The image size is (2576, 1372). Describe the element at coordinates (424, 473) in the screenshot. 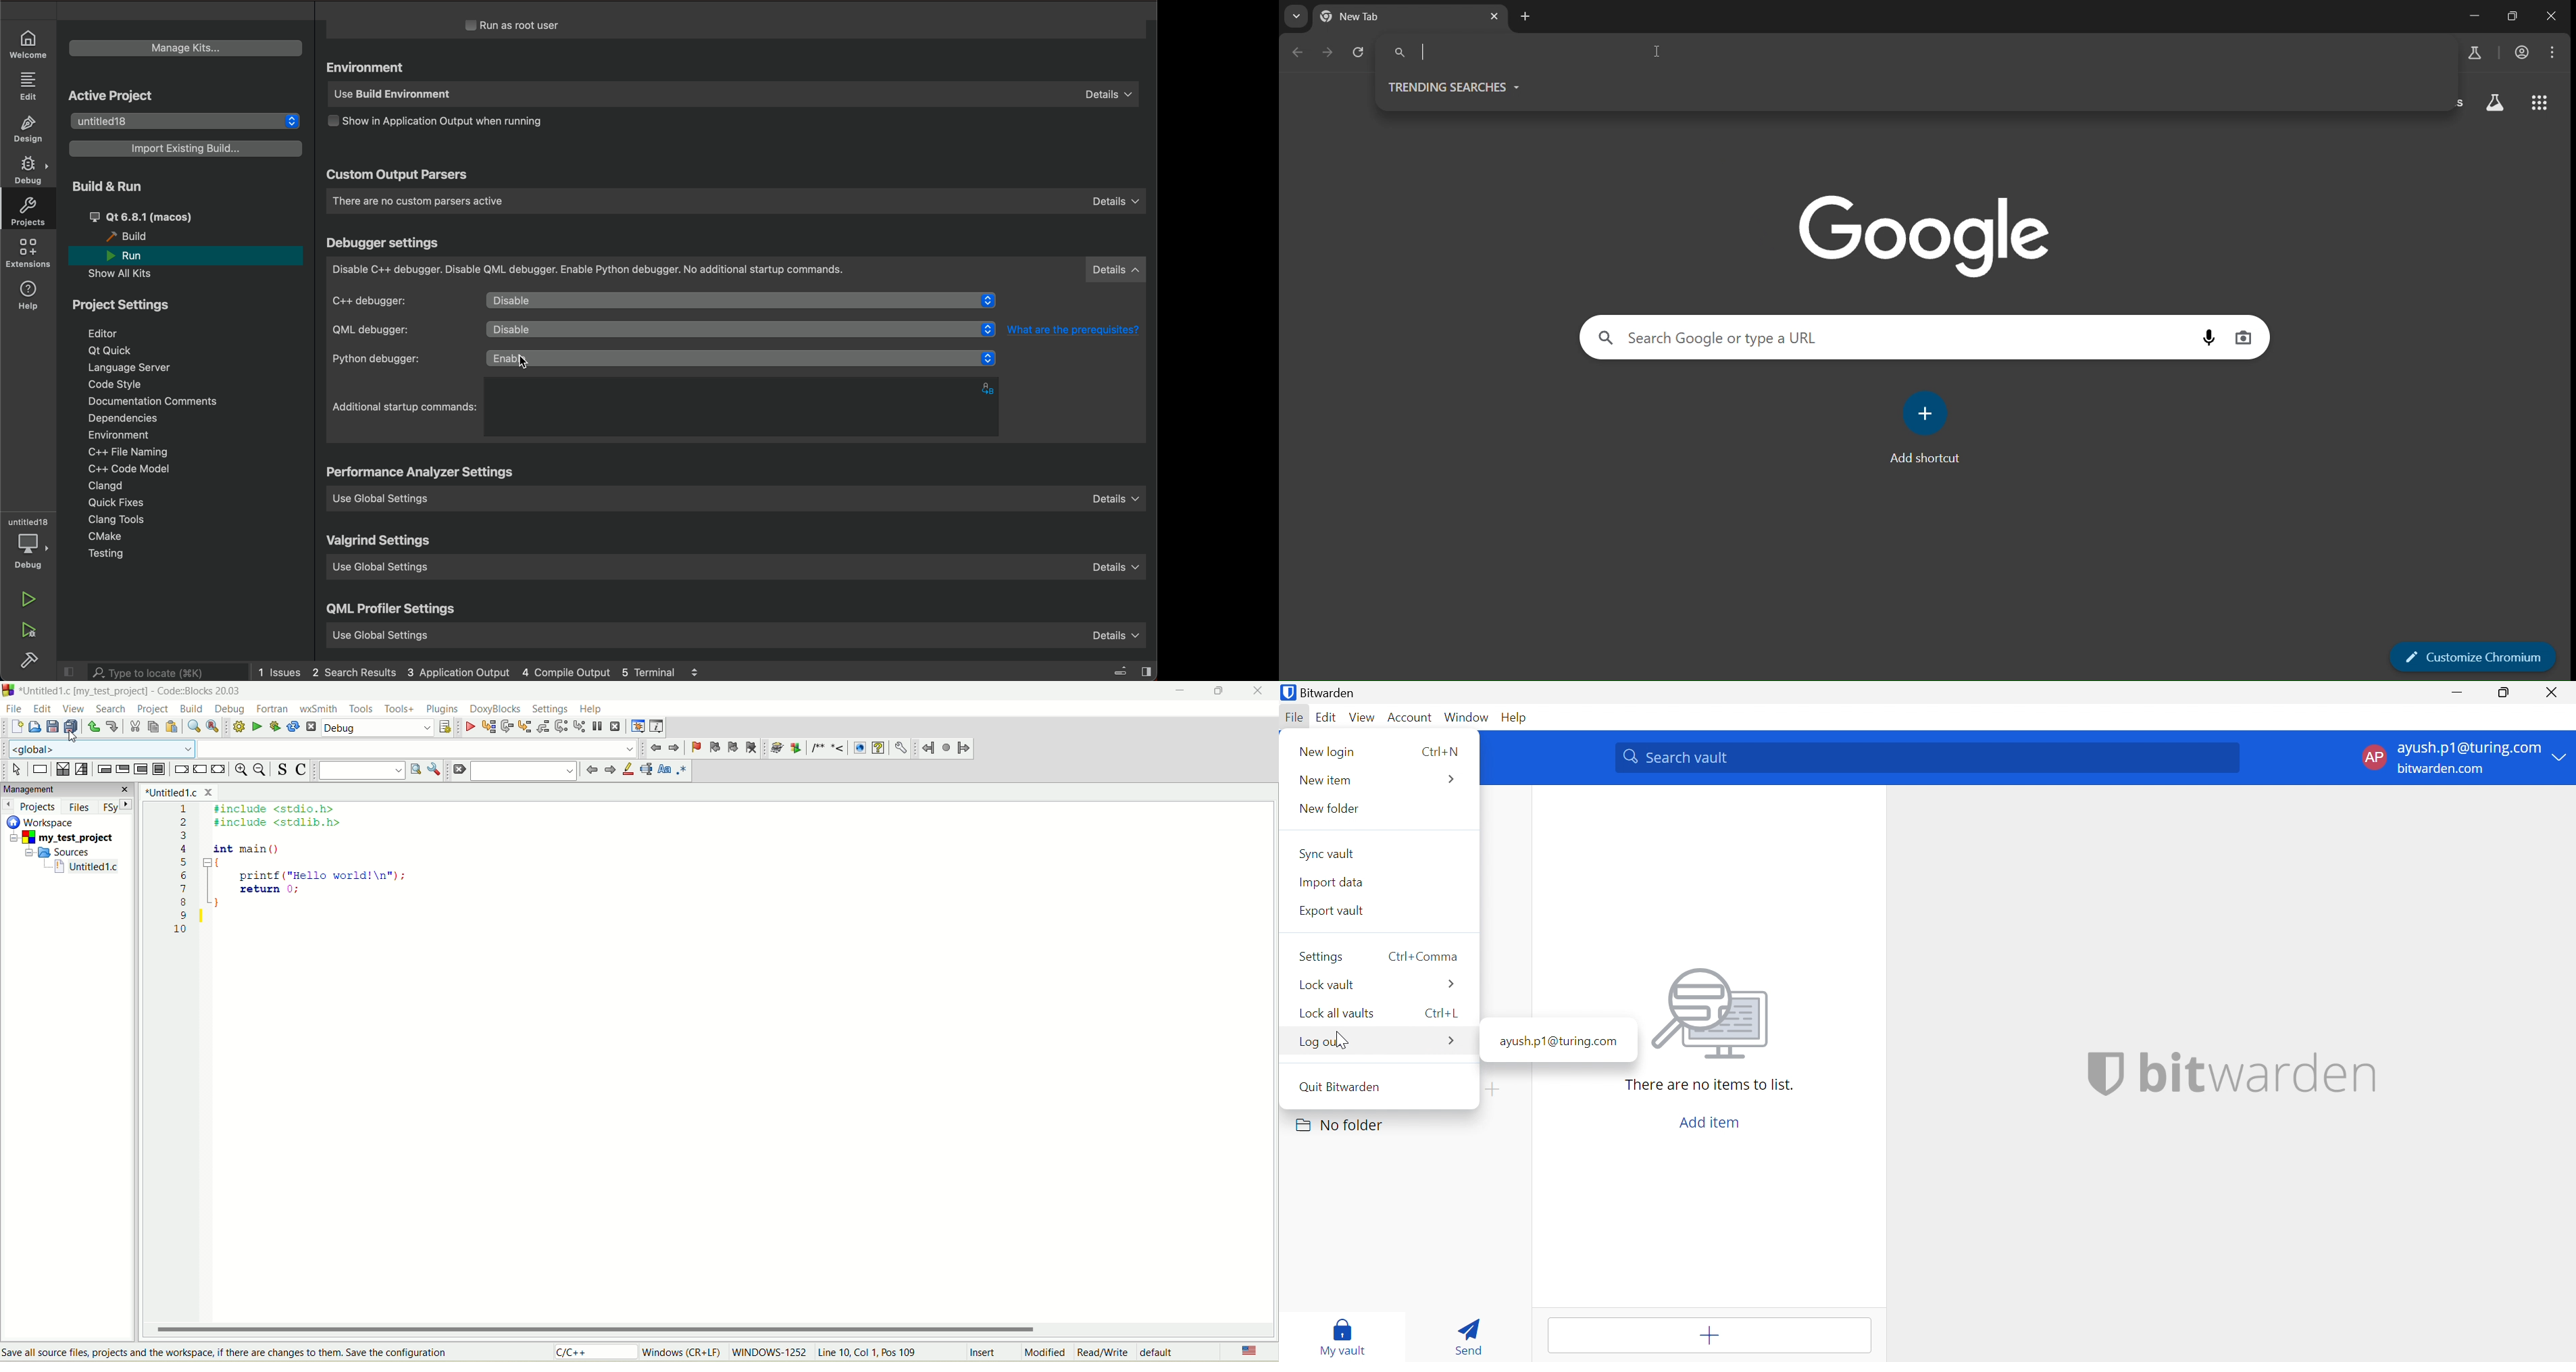

I see `settings` at that location.